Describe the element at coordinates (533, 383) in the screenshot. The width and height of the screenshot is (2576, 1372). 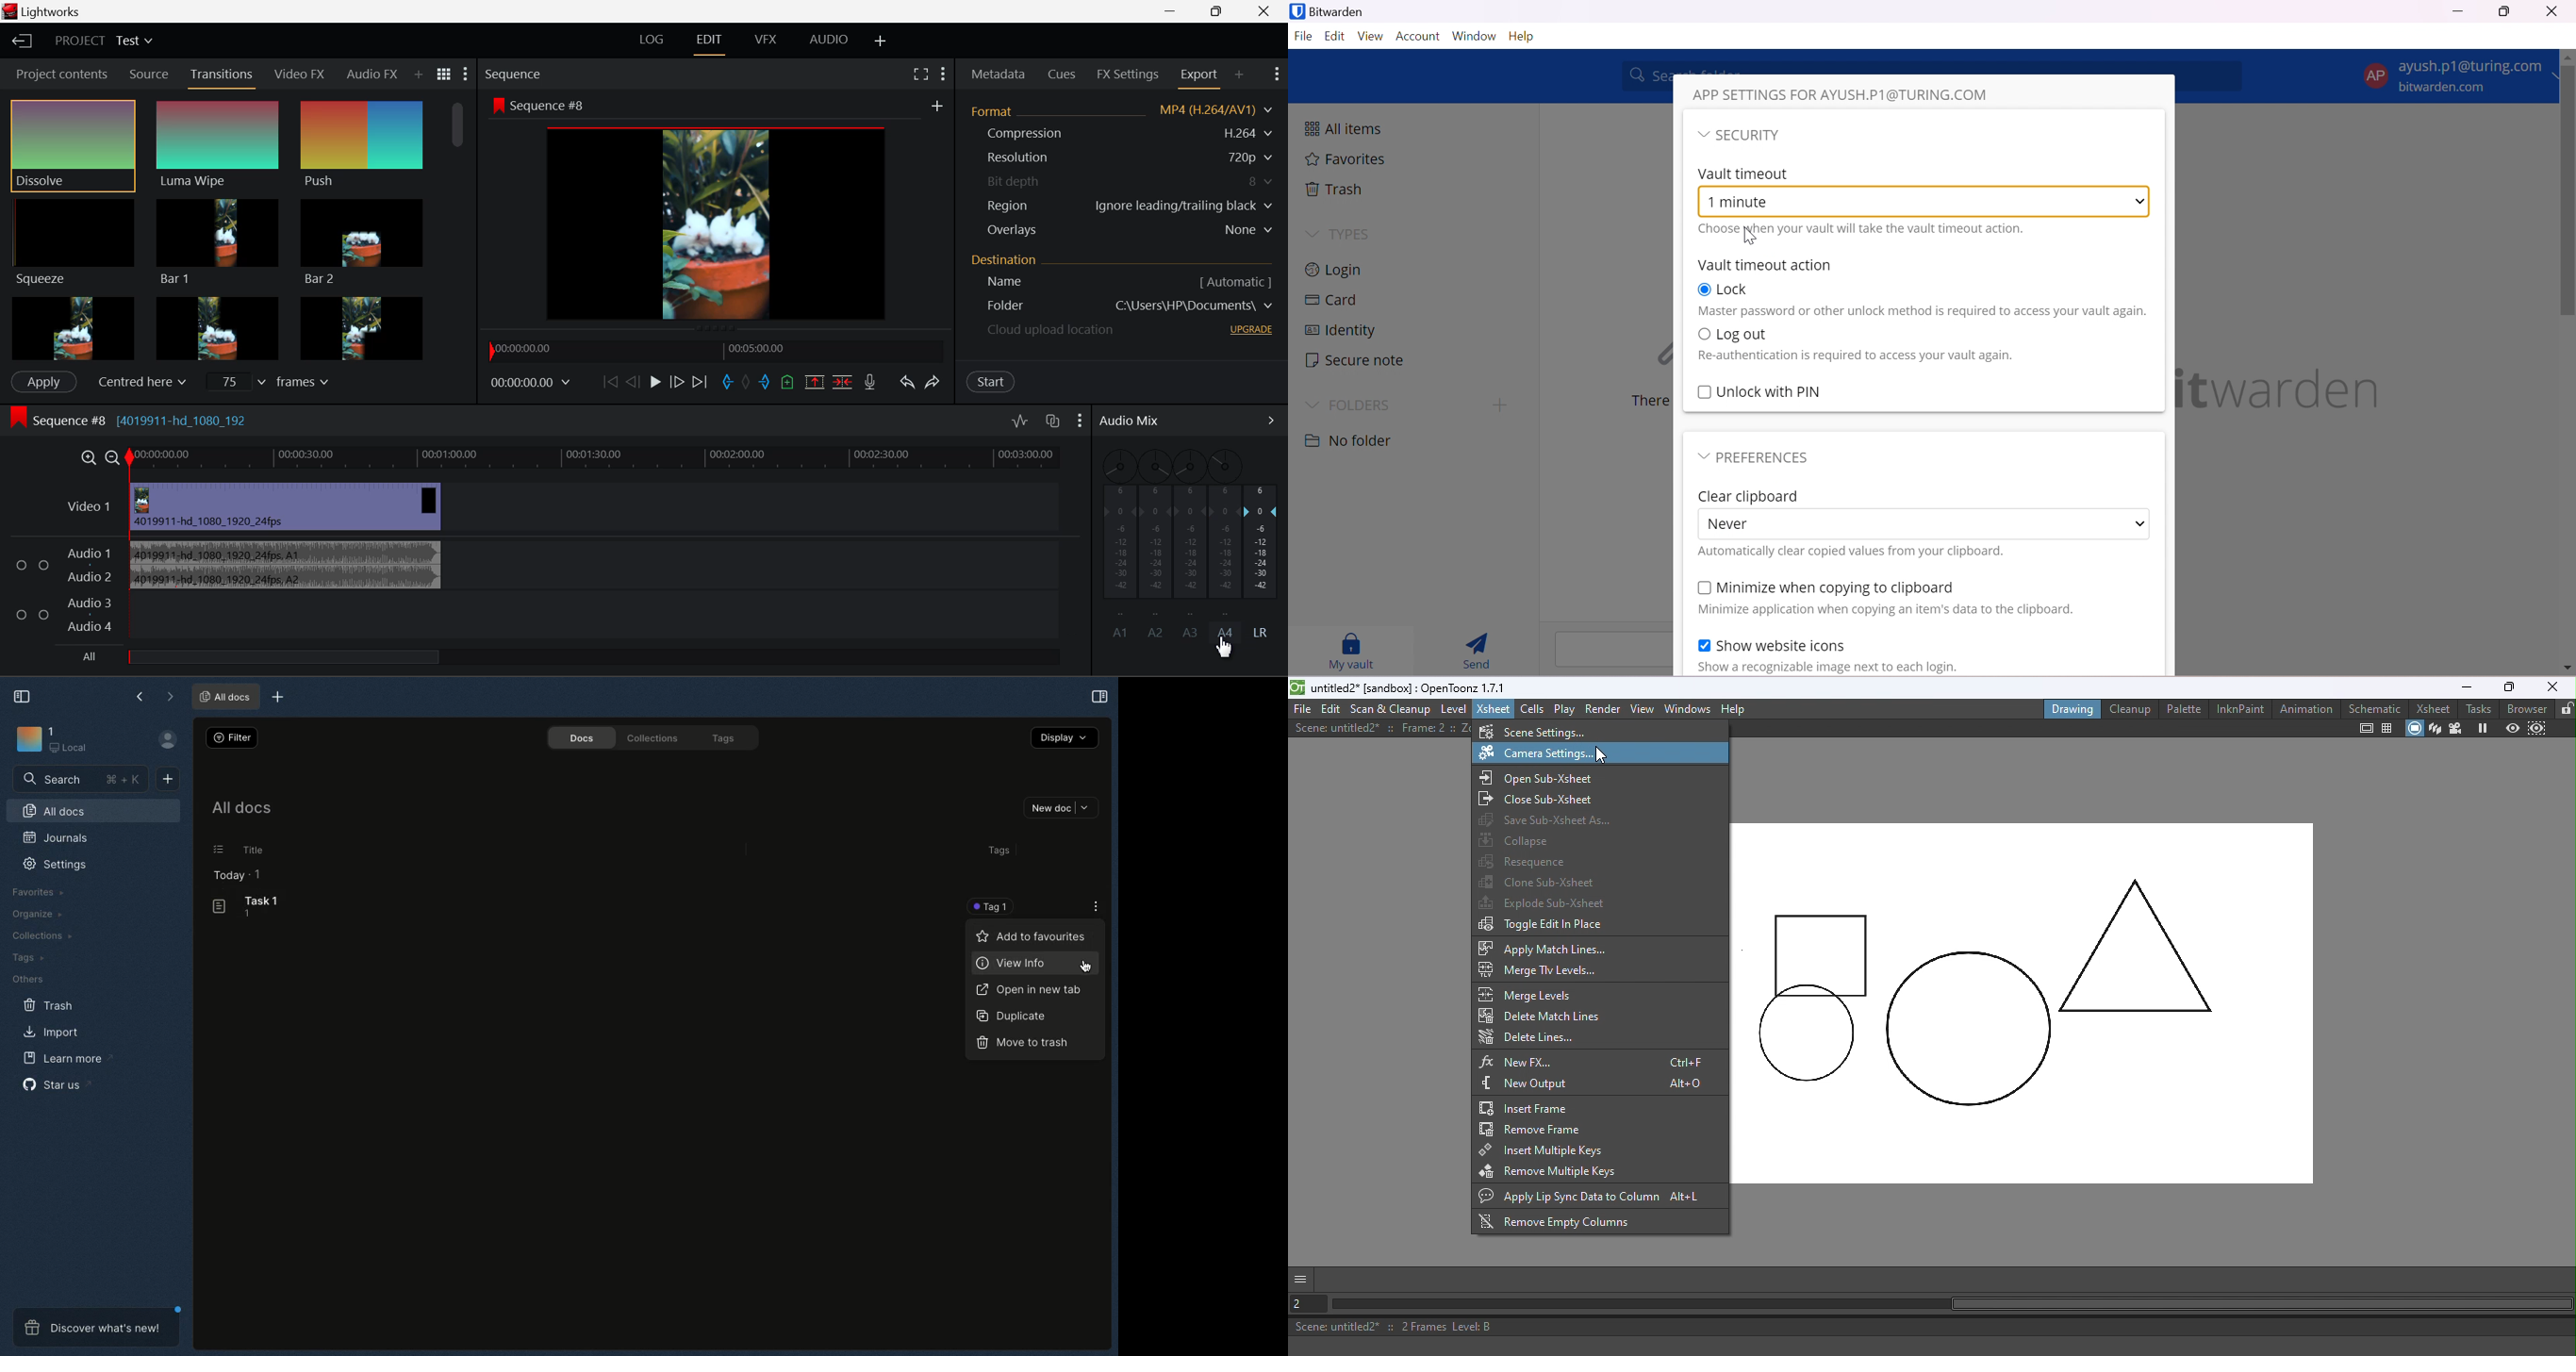
I see `Frame Time` at that location.